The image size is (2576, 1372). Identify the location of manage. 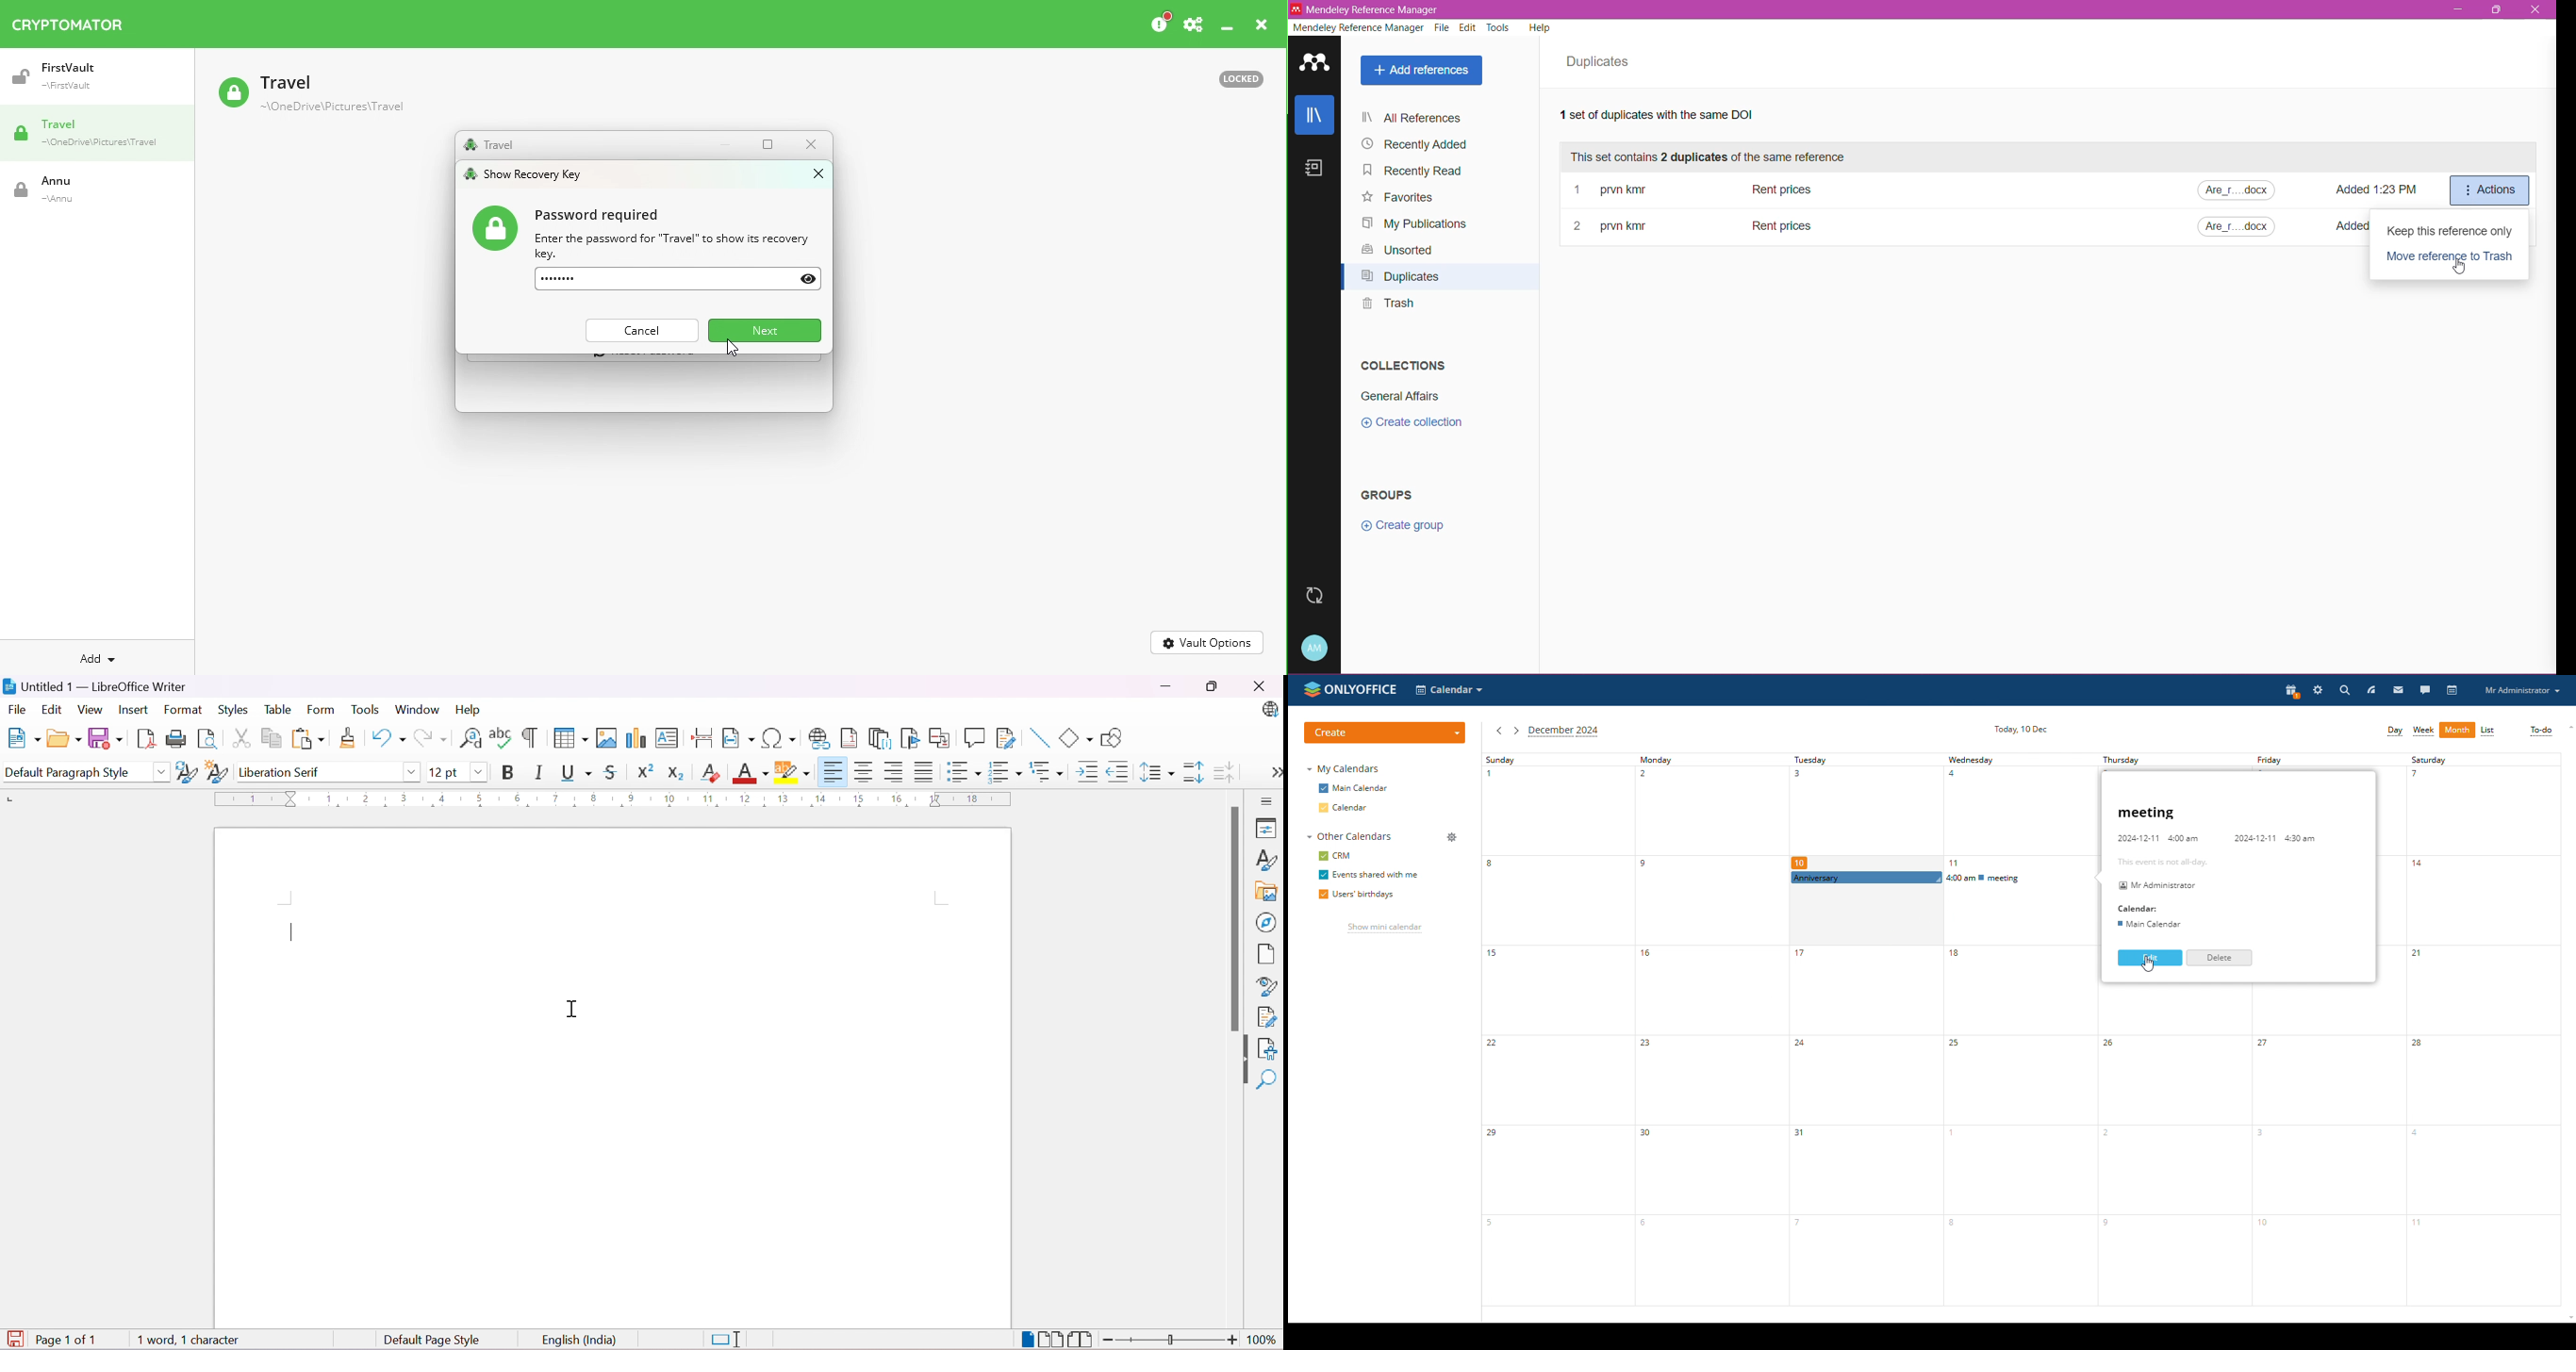
(1450, 837).